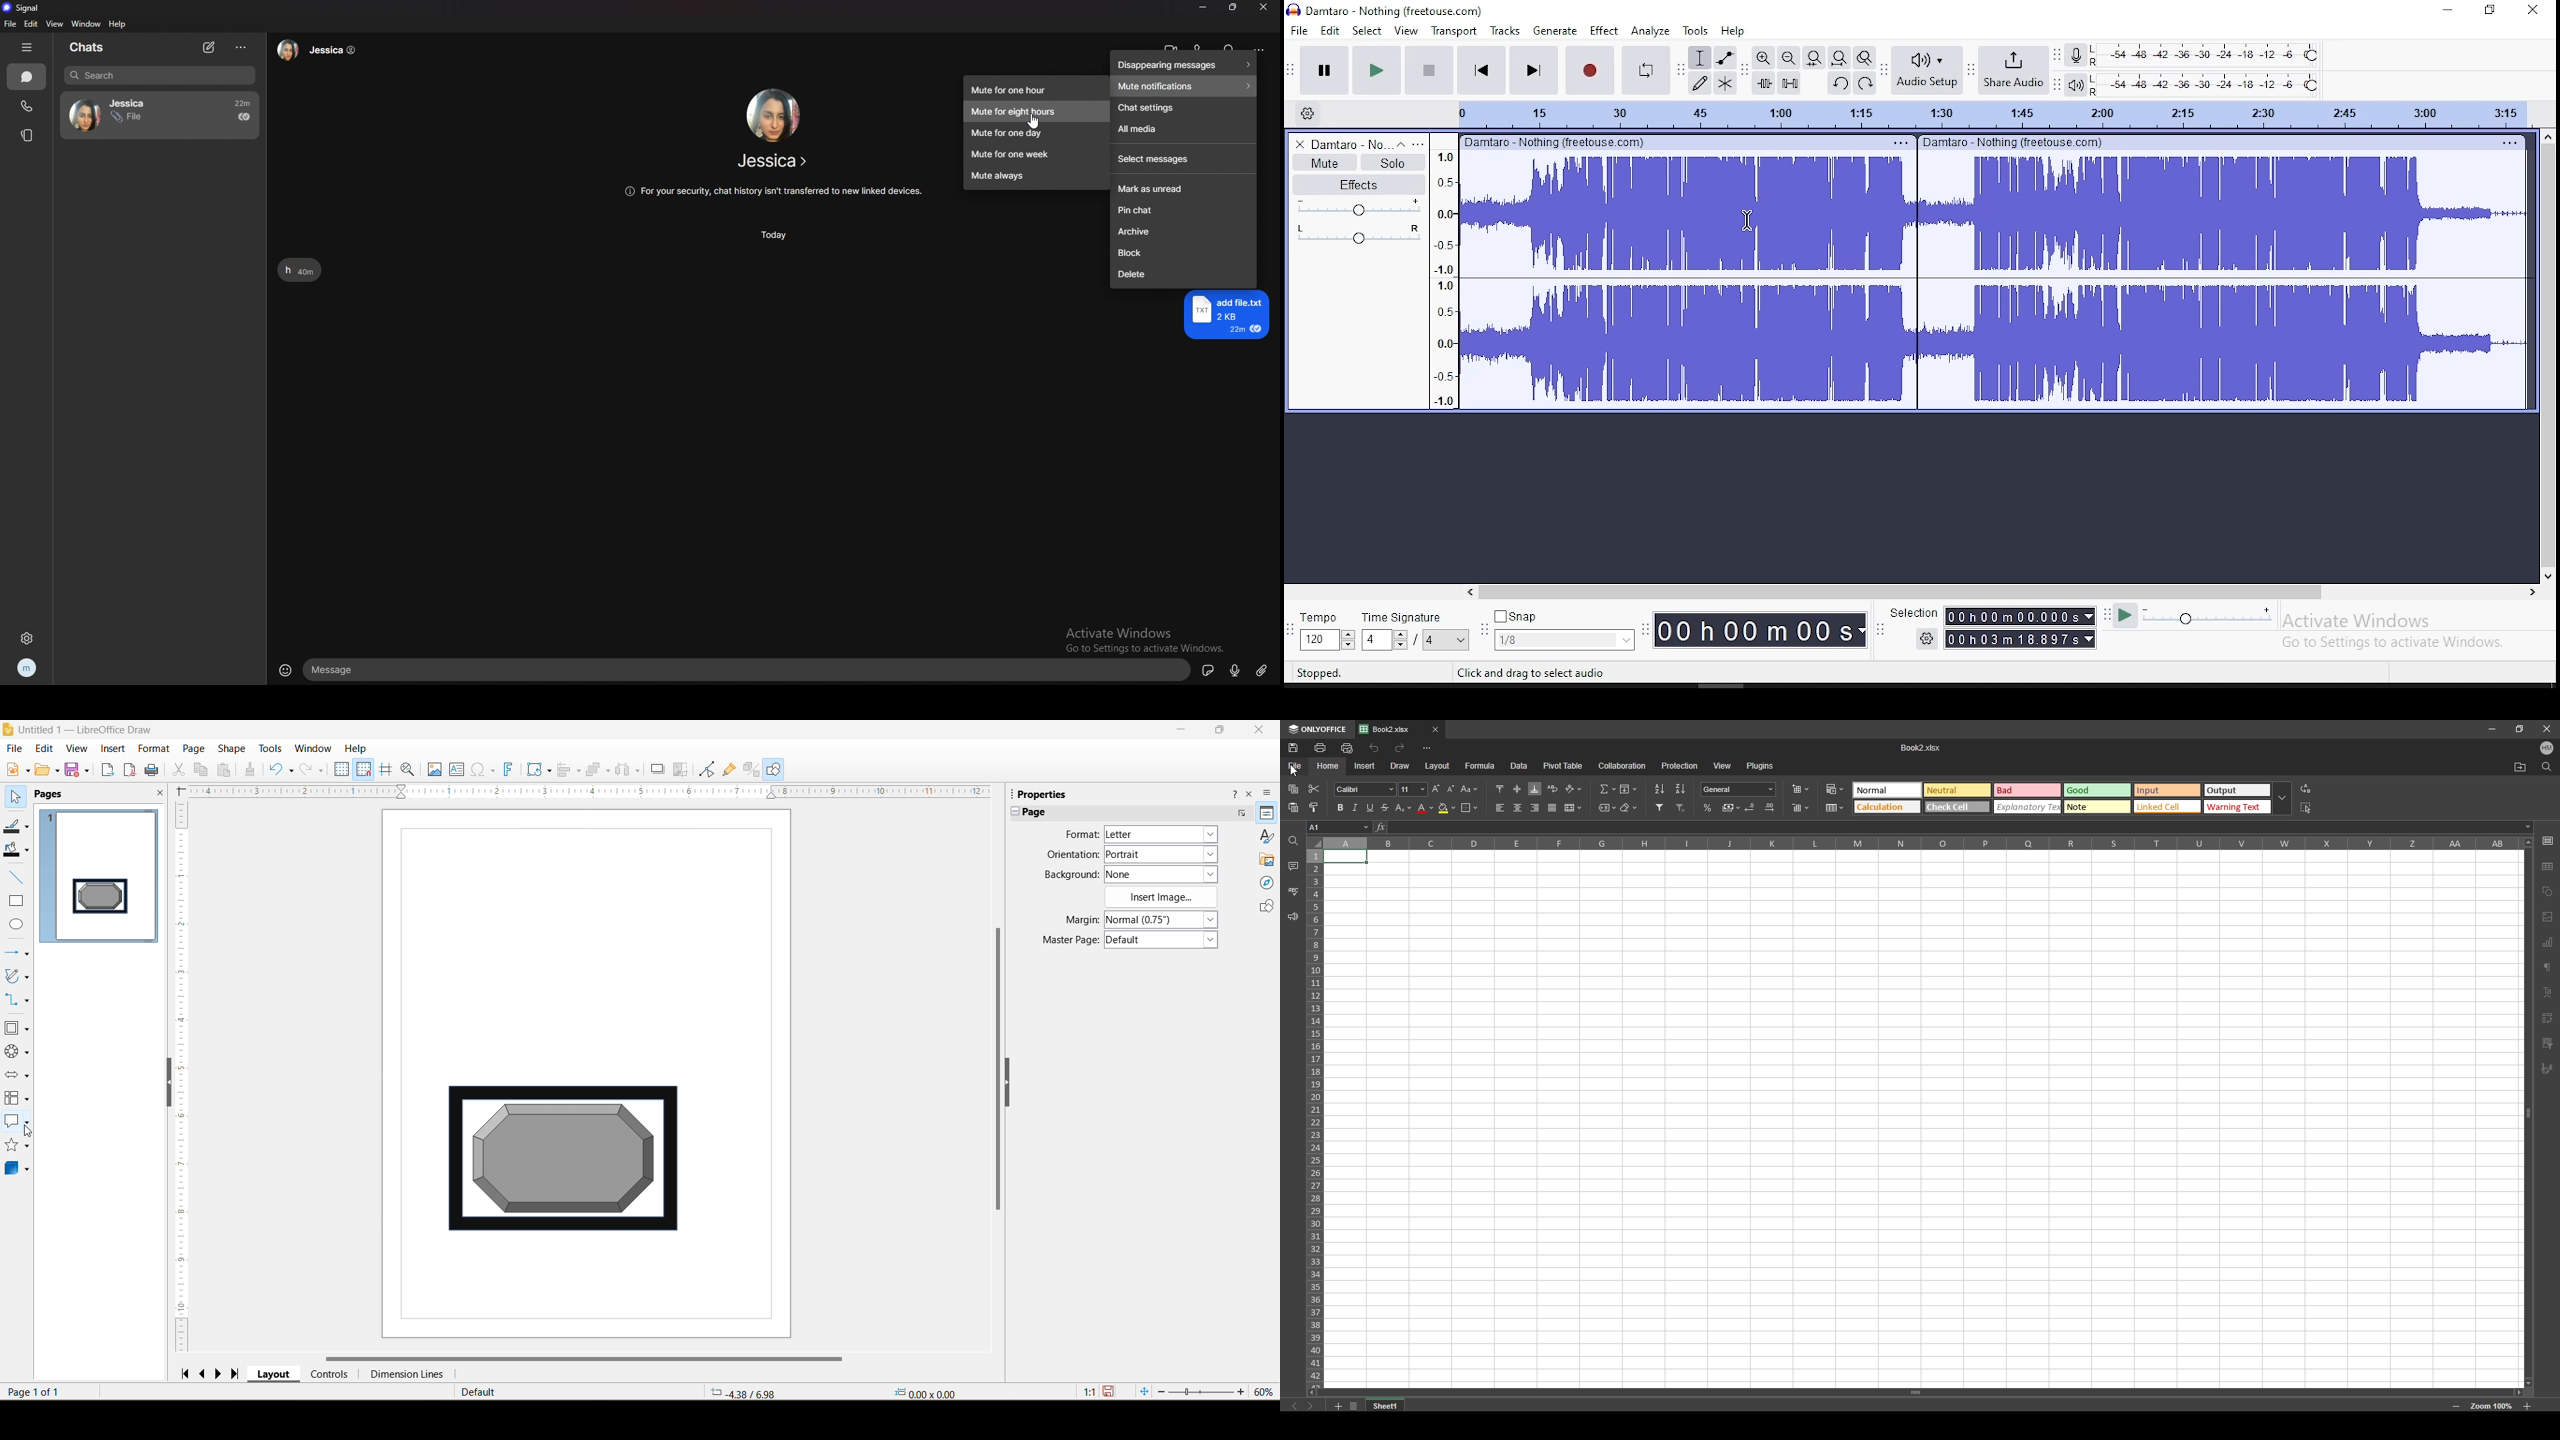  Describe the element at coordinates (1699, 58) in the screenshot. I see `selection tool` at that location.